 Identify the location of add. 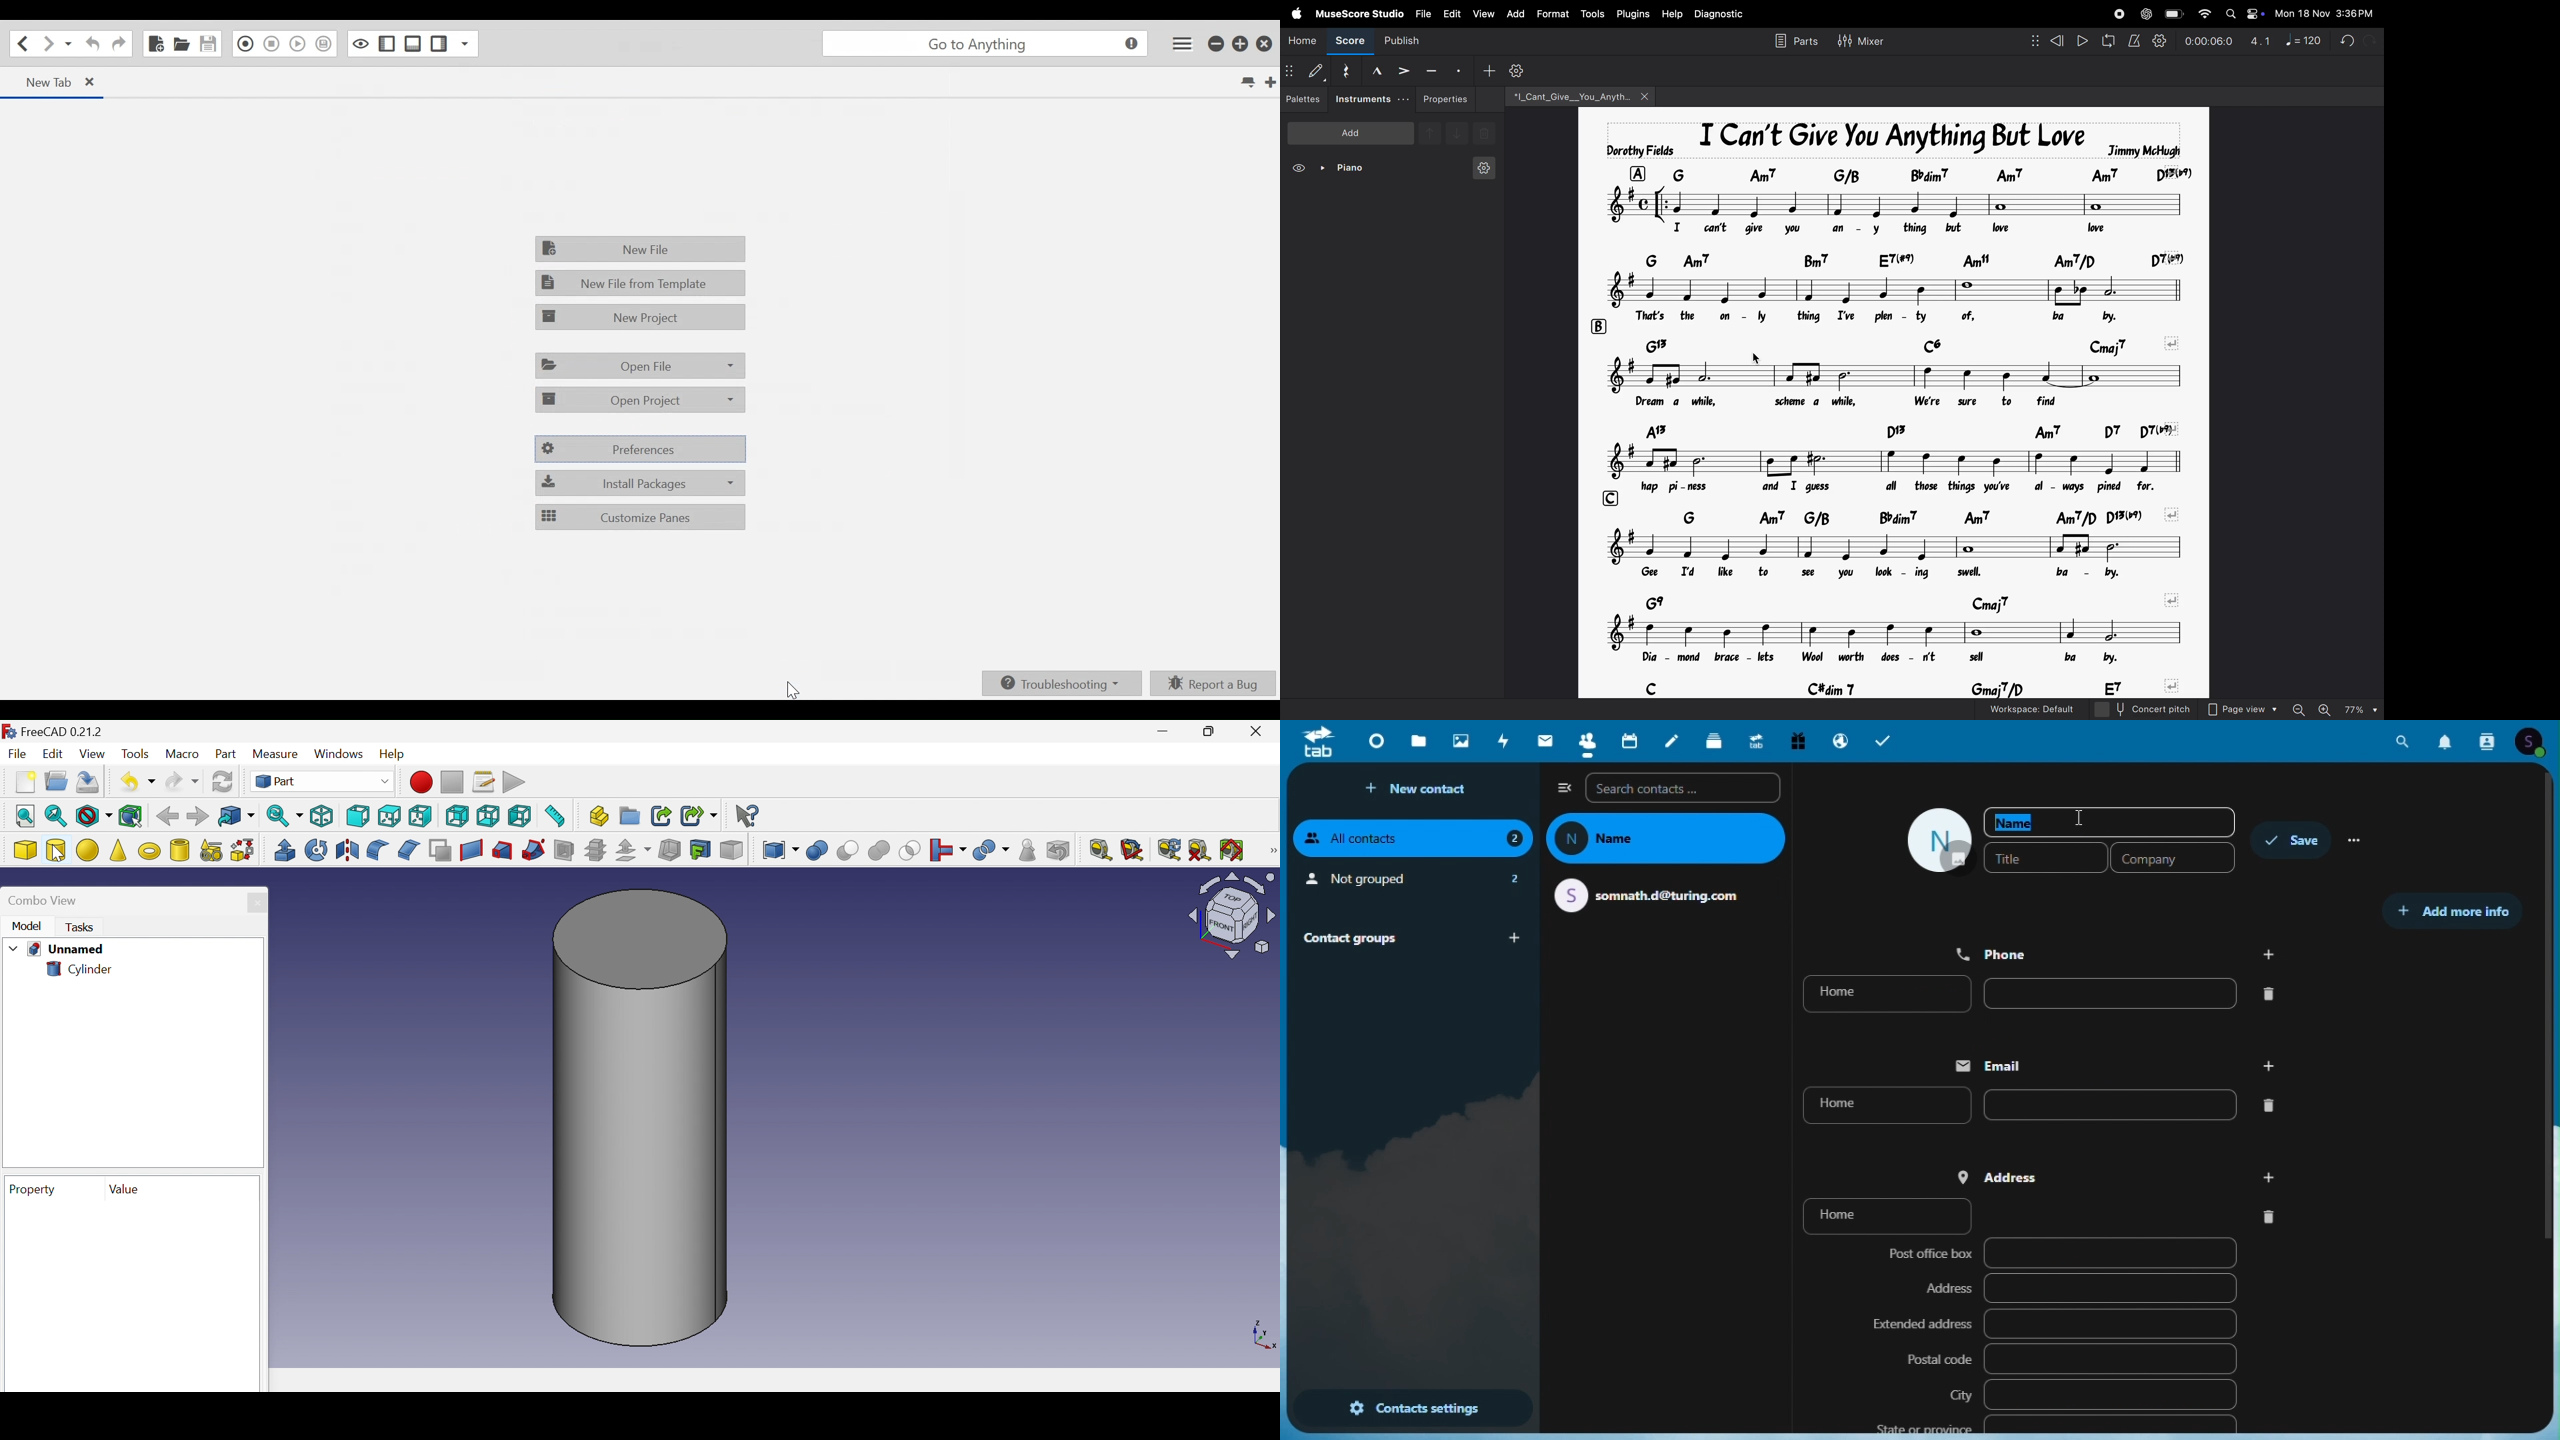
(1350, 132).